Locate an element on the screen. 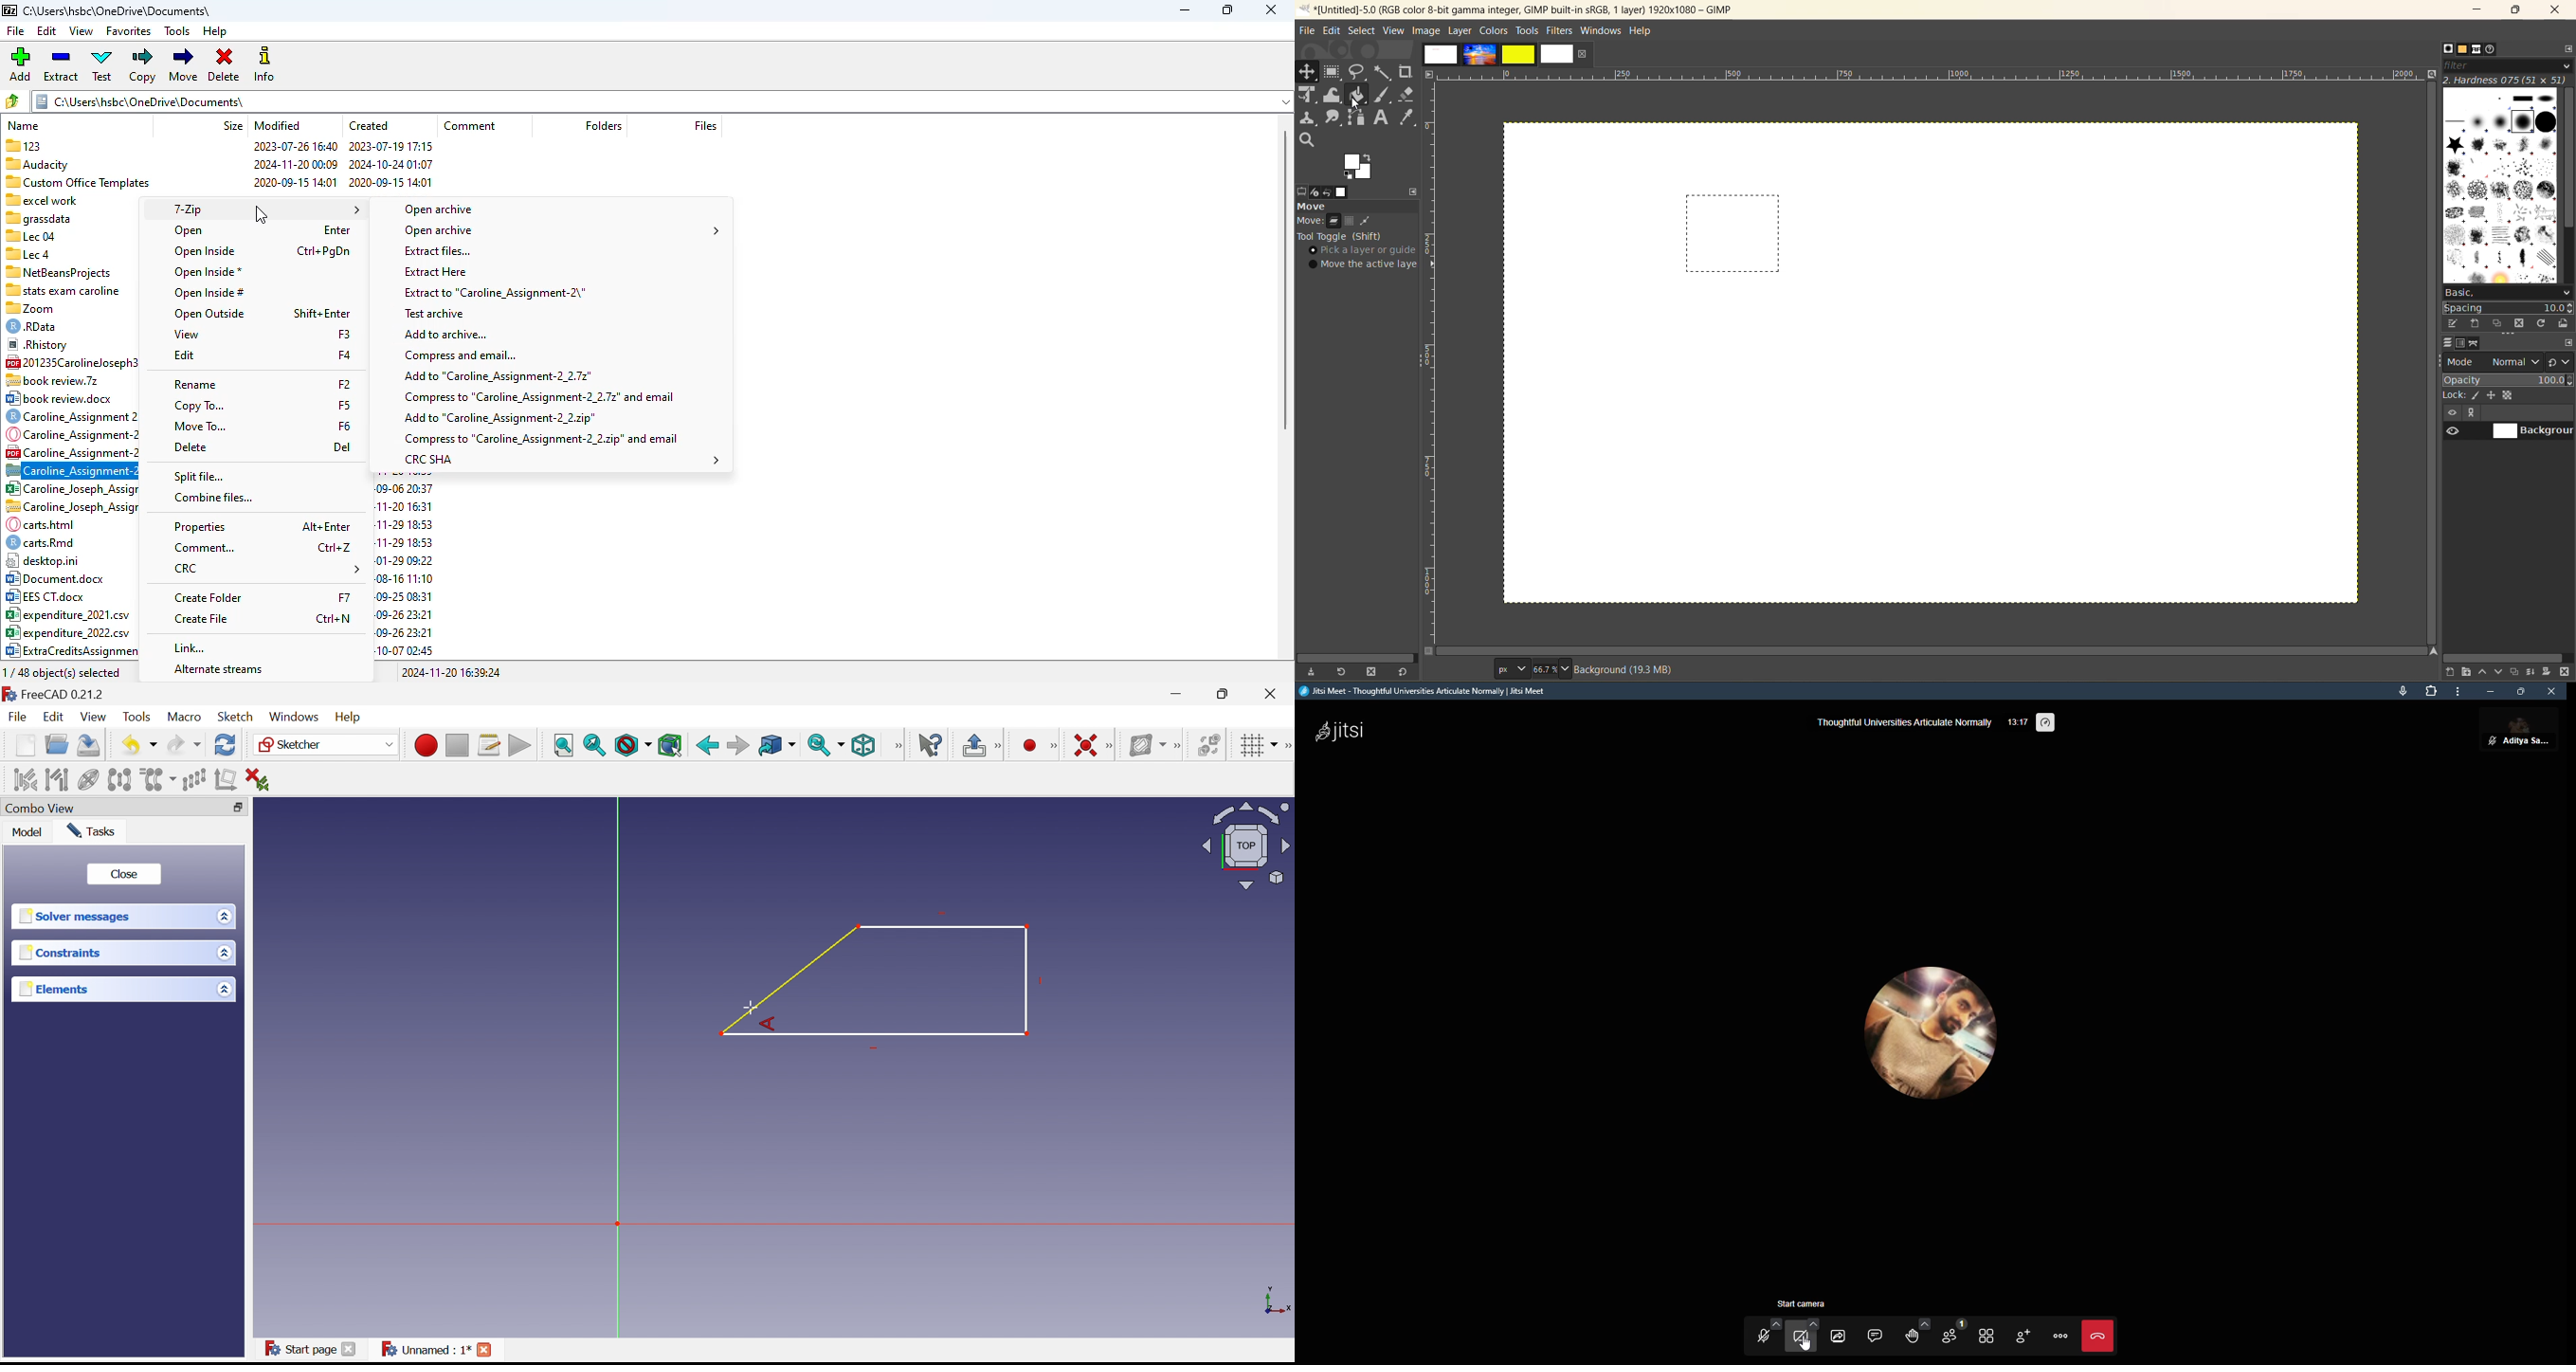  | ™1 Custom Office Templates 2020-09-15 14:01 2020-09-15 14:01 is located at coordinates (220, 181).